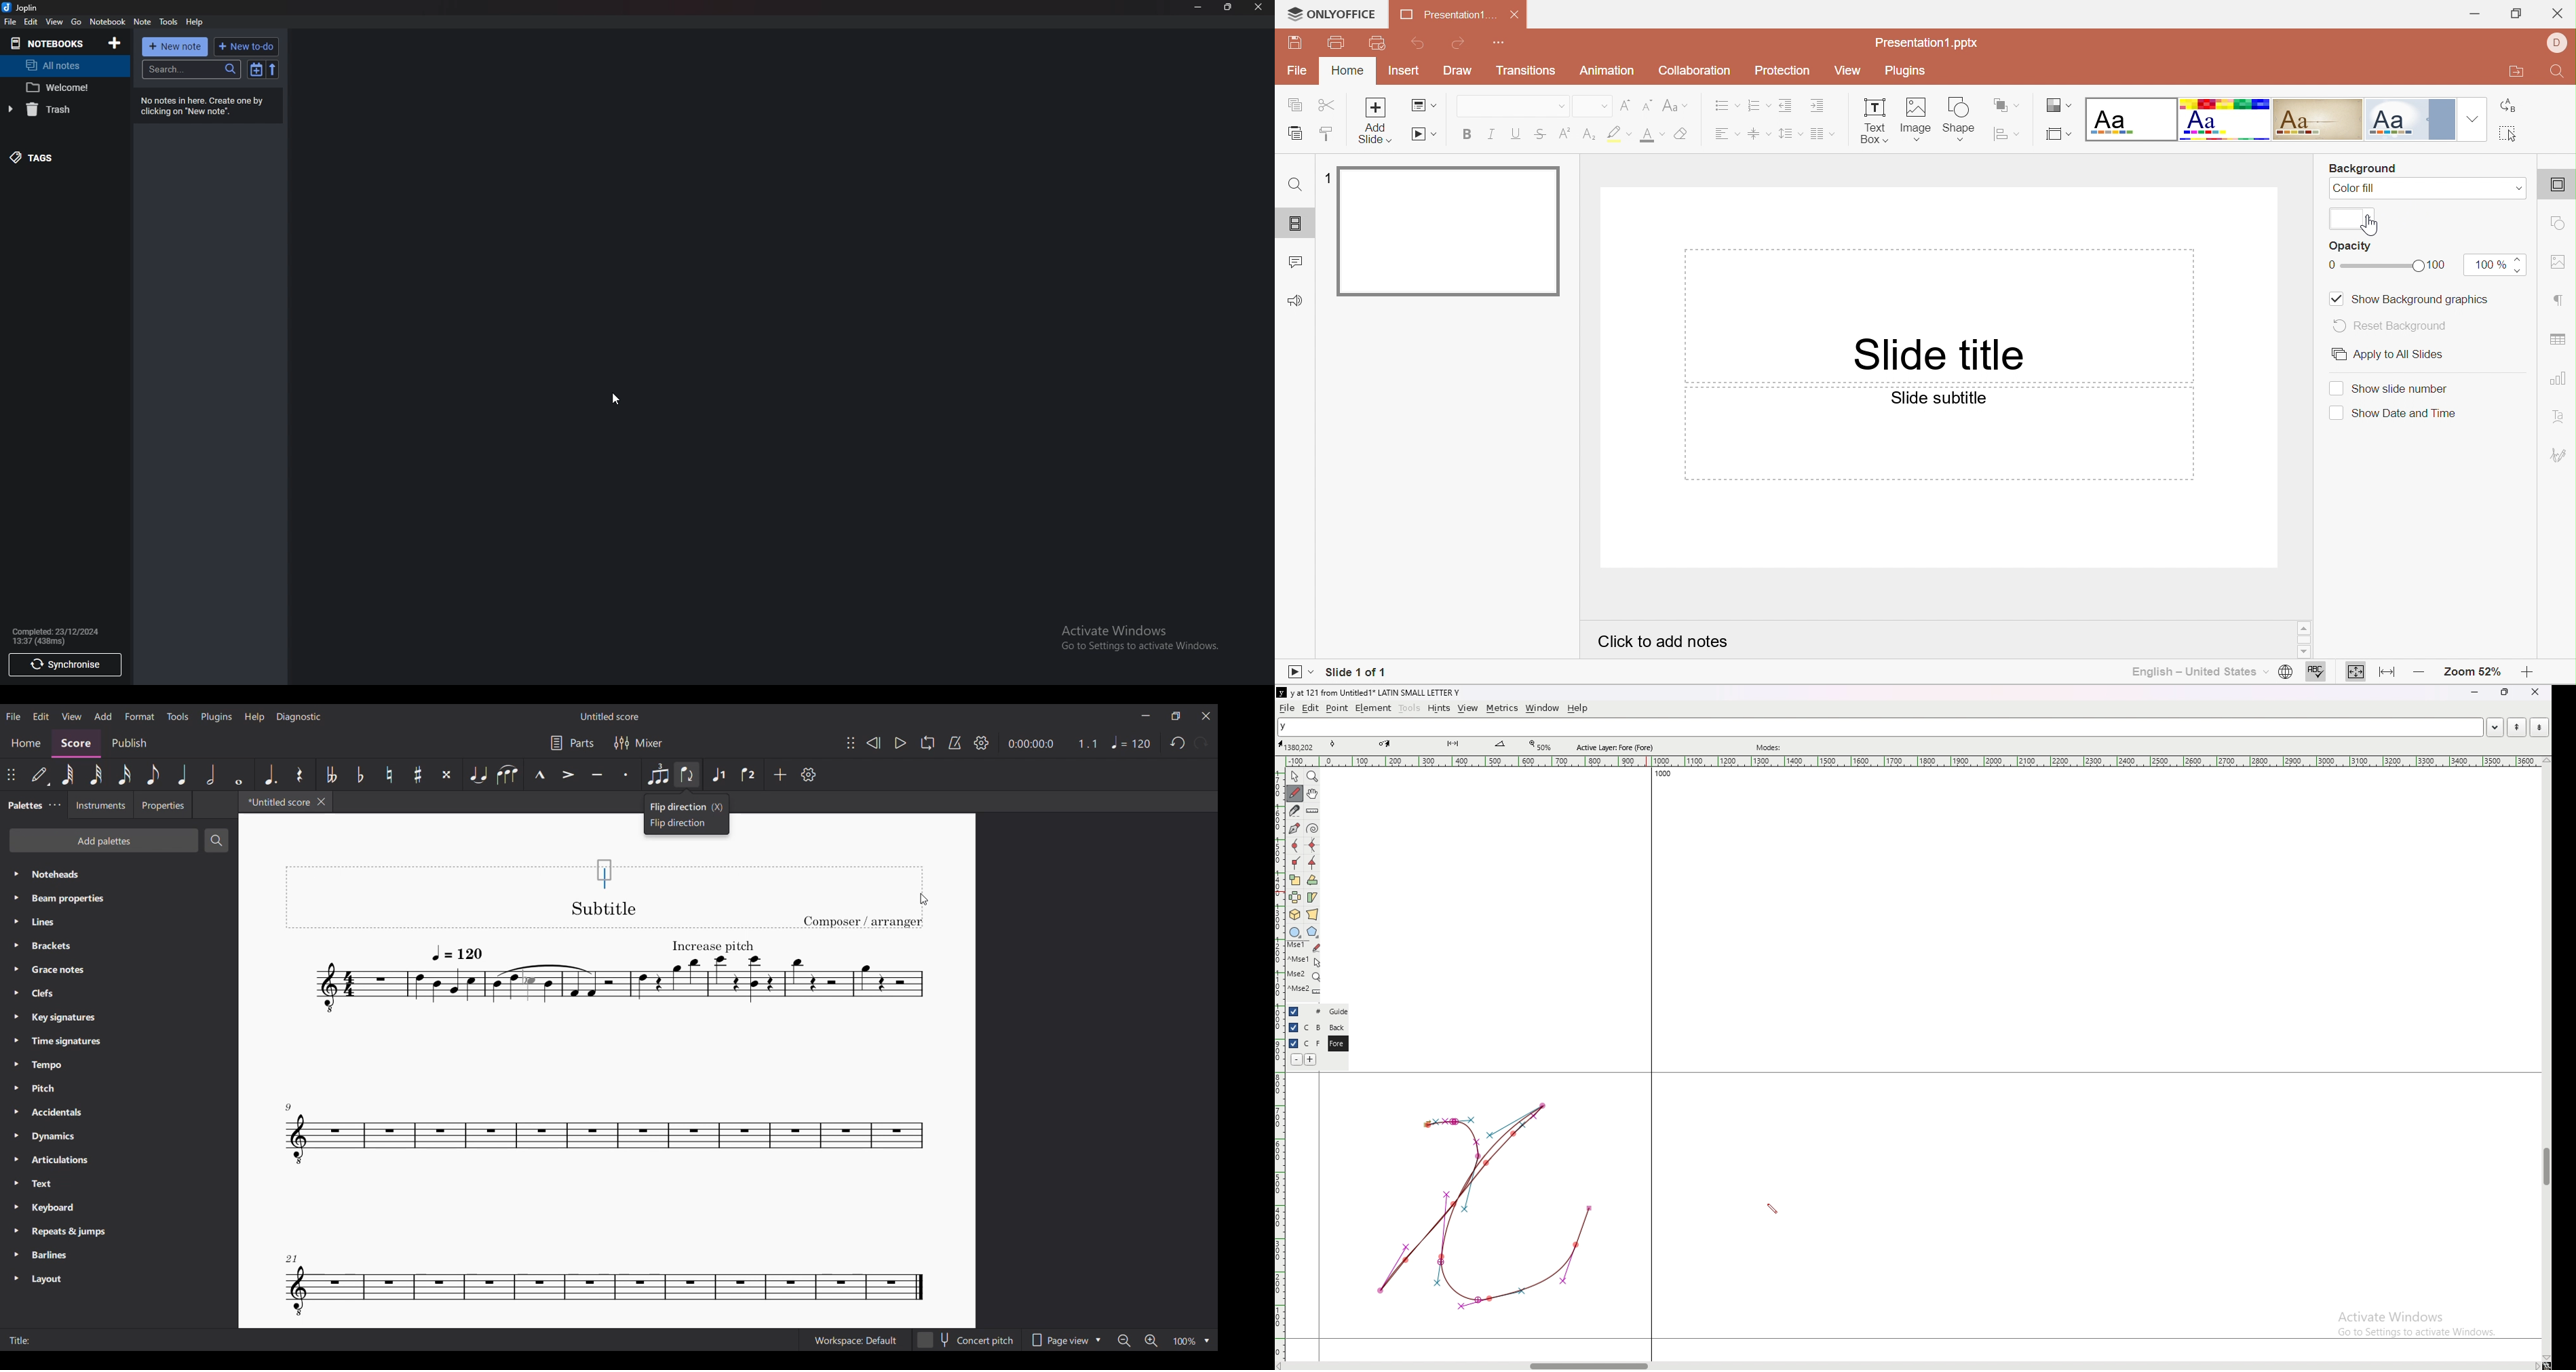 The width and height of the screenshot is (2576, 1372). I want to click on English - United States, so click(2190, 673).